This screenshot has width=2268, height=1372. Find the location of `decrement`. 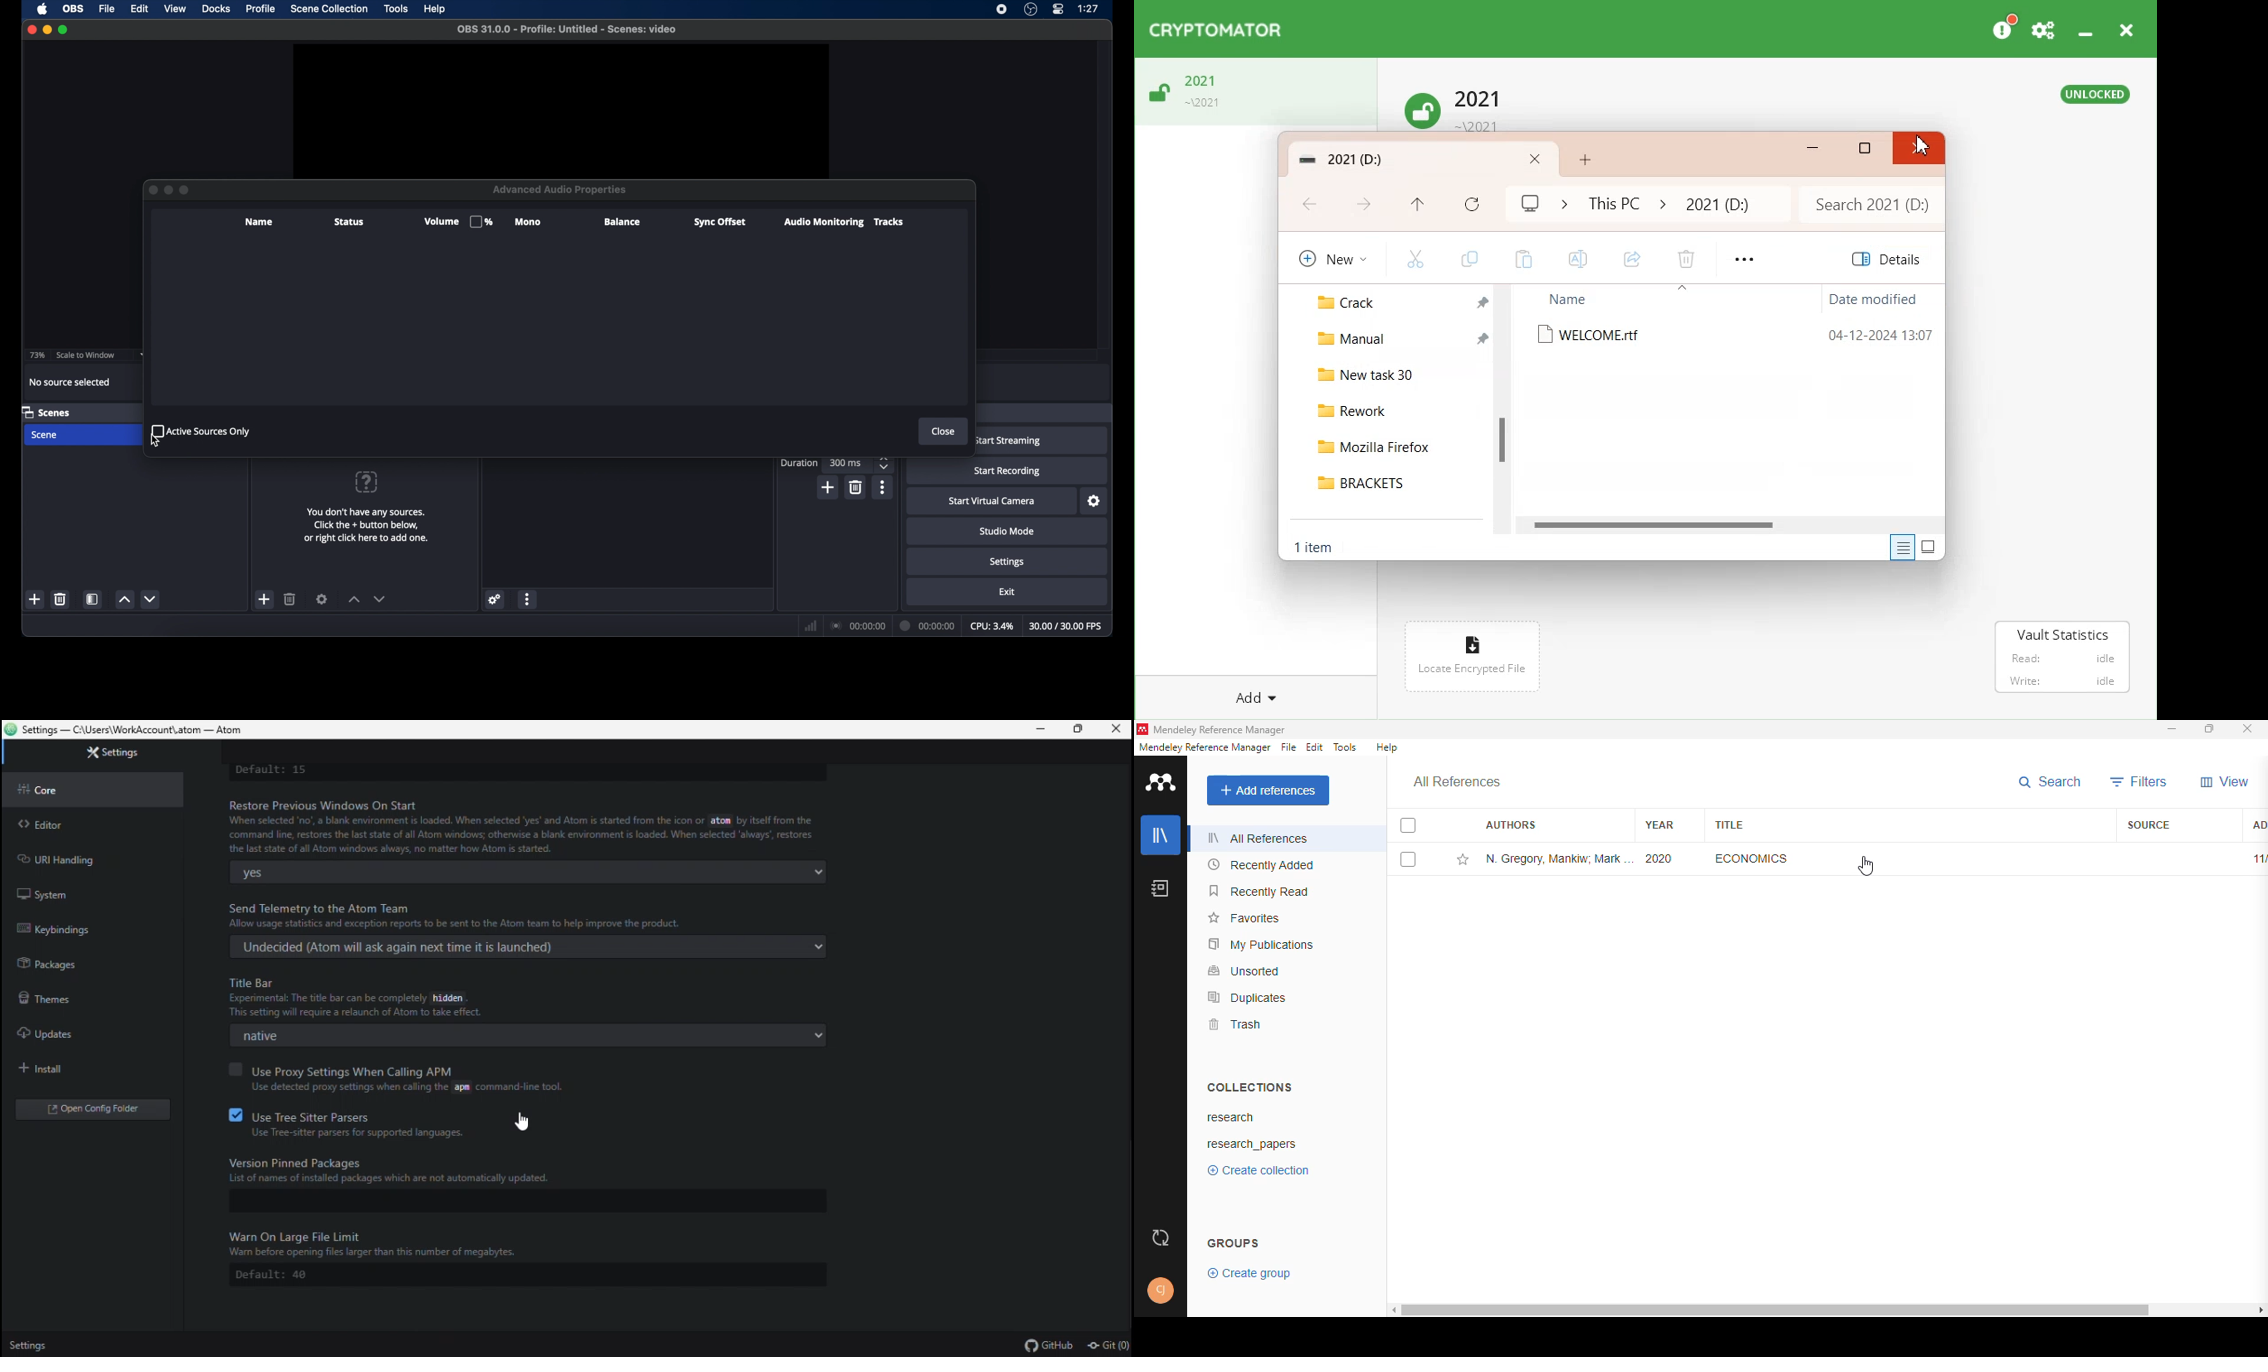

decrement is located at coordinates (380, 599).